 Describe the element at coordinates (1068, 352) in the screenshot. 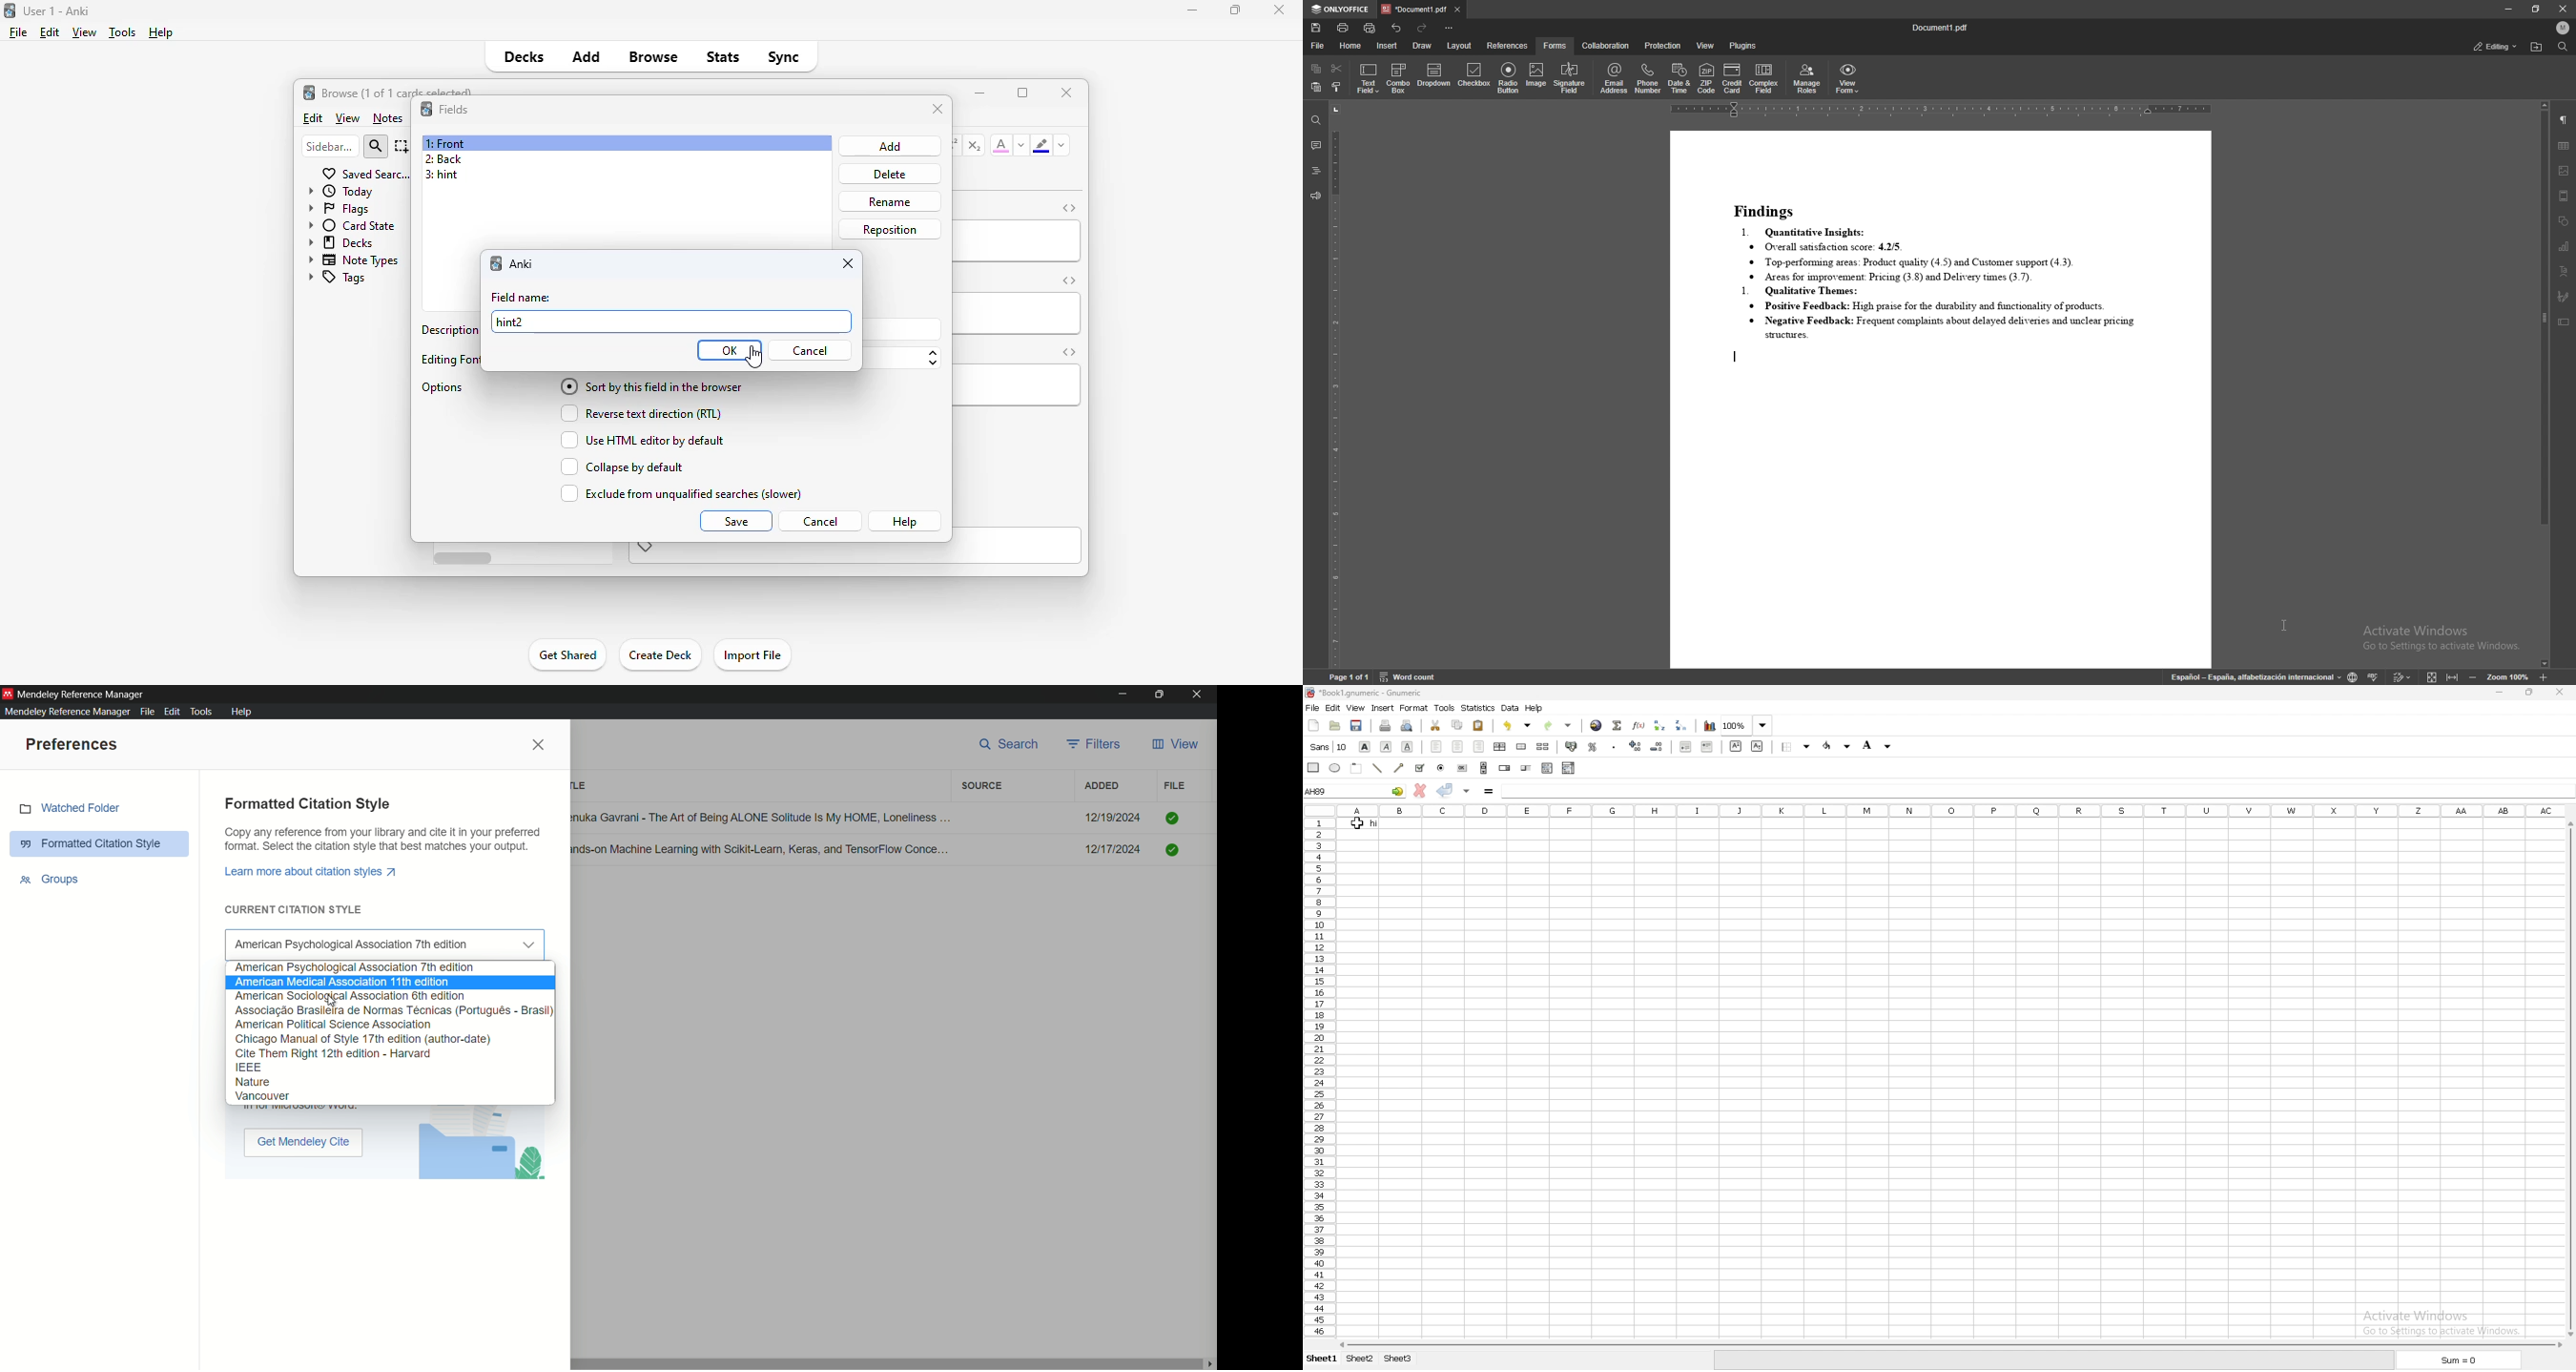

I see `toggle HTML editor` at that location.